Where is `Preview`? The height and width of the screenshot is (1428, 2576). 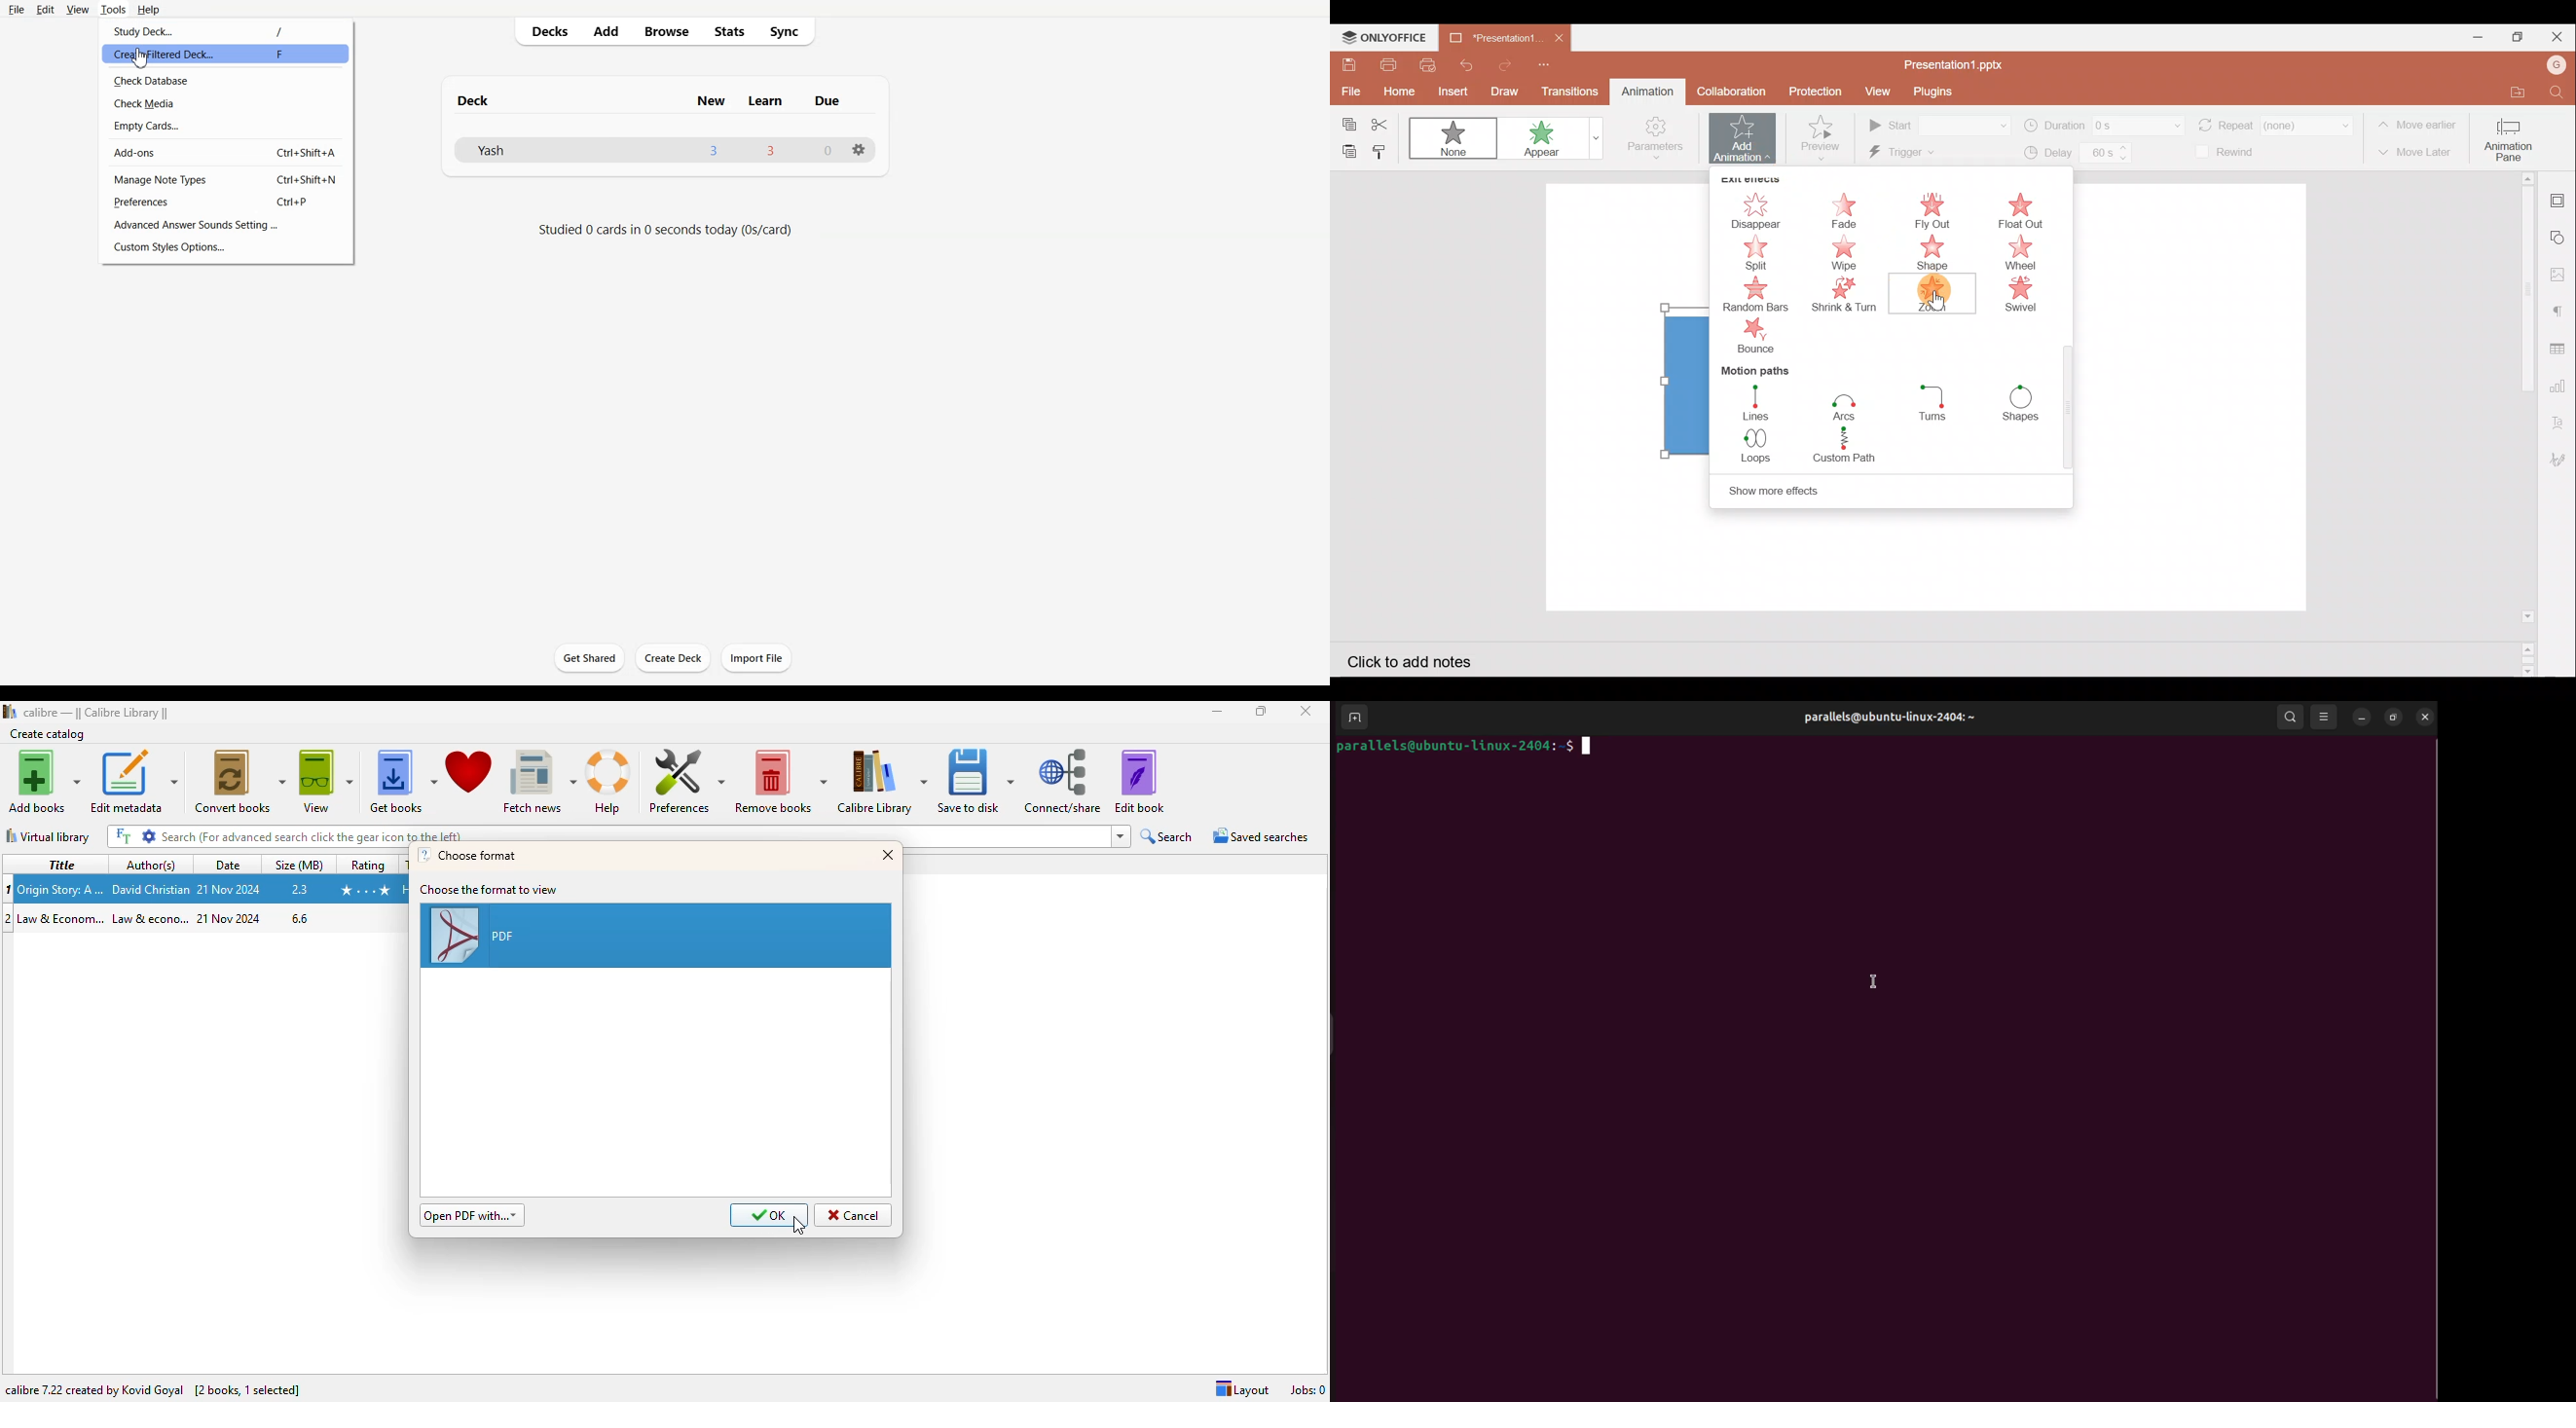 Preview is located at coordinates (1821, 134).